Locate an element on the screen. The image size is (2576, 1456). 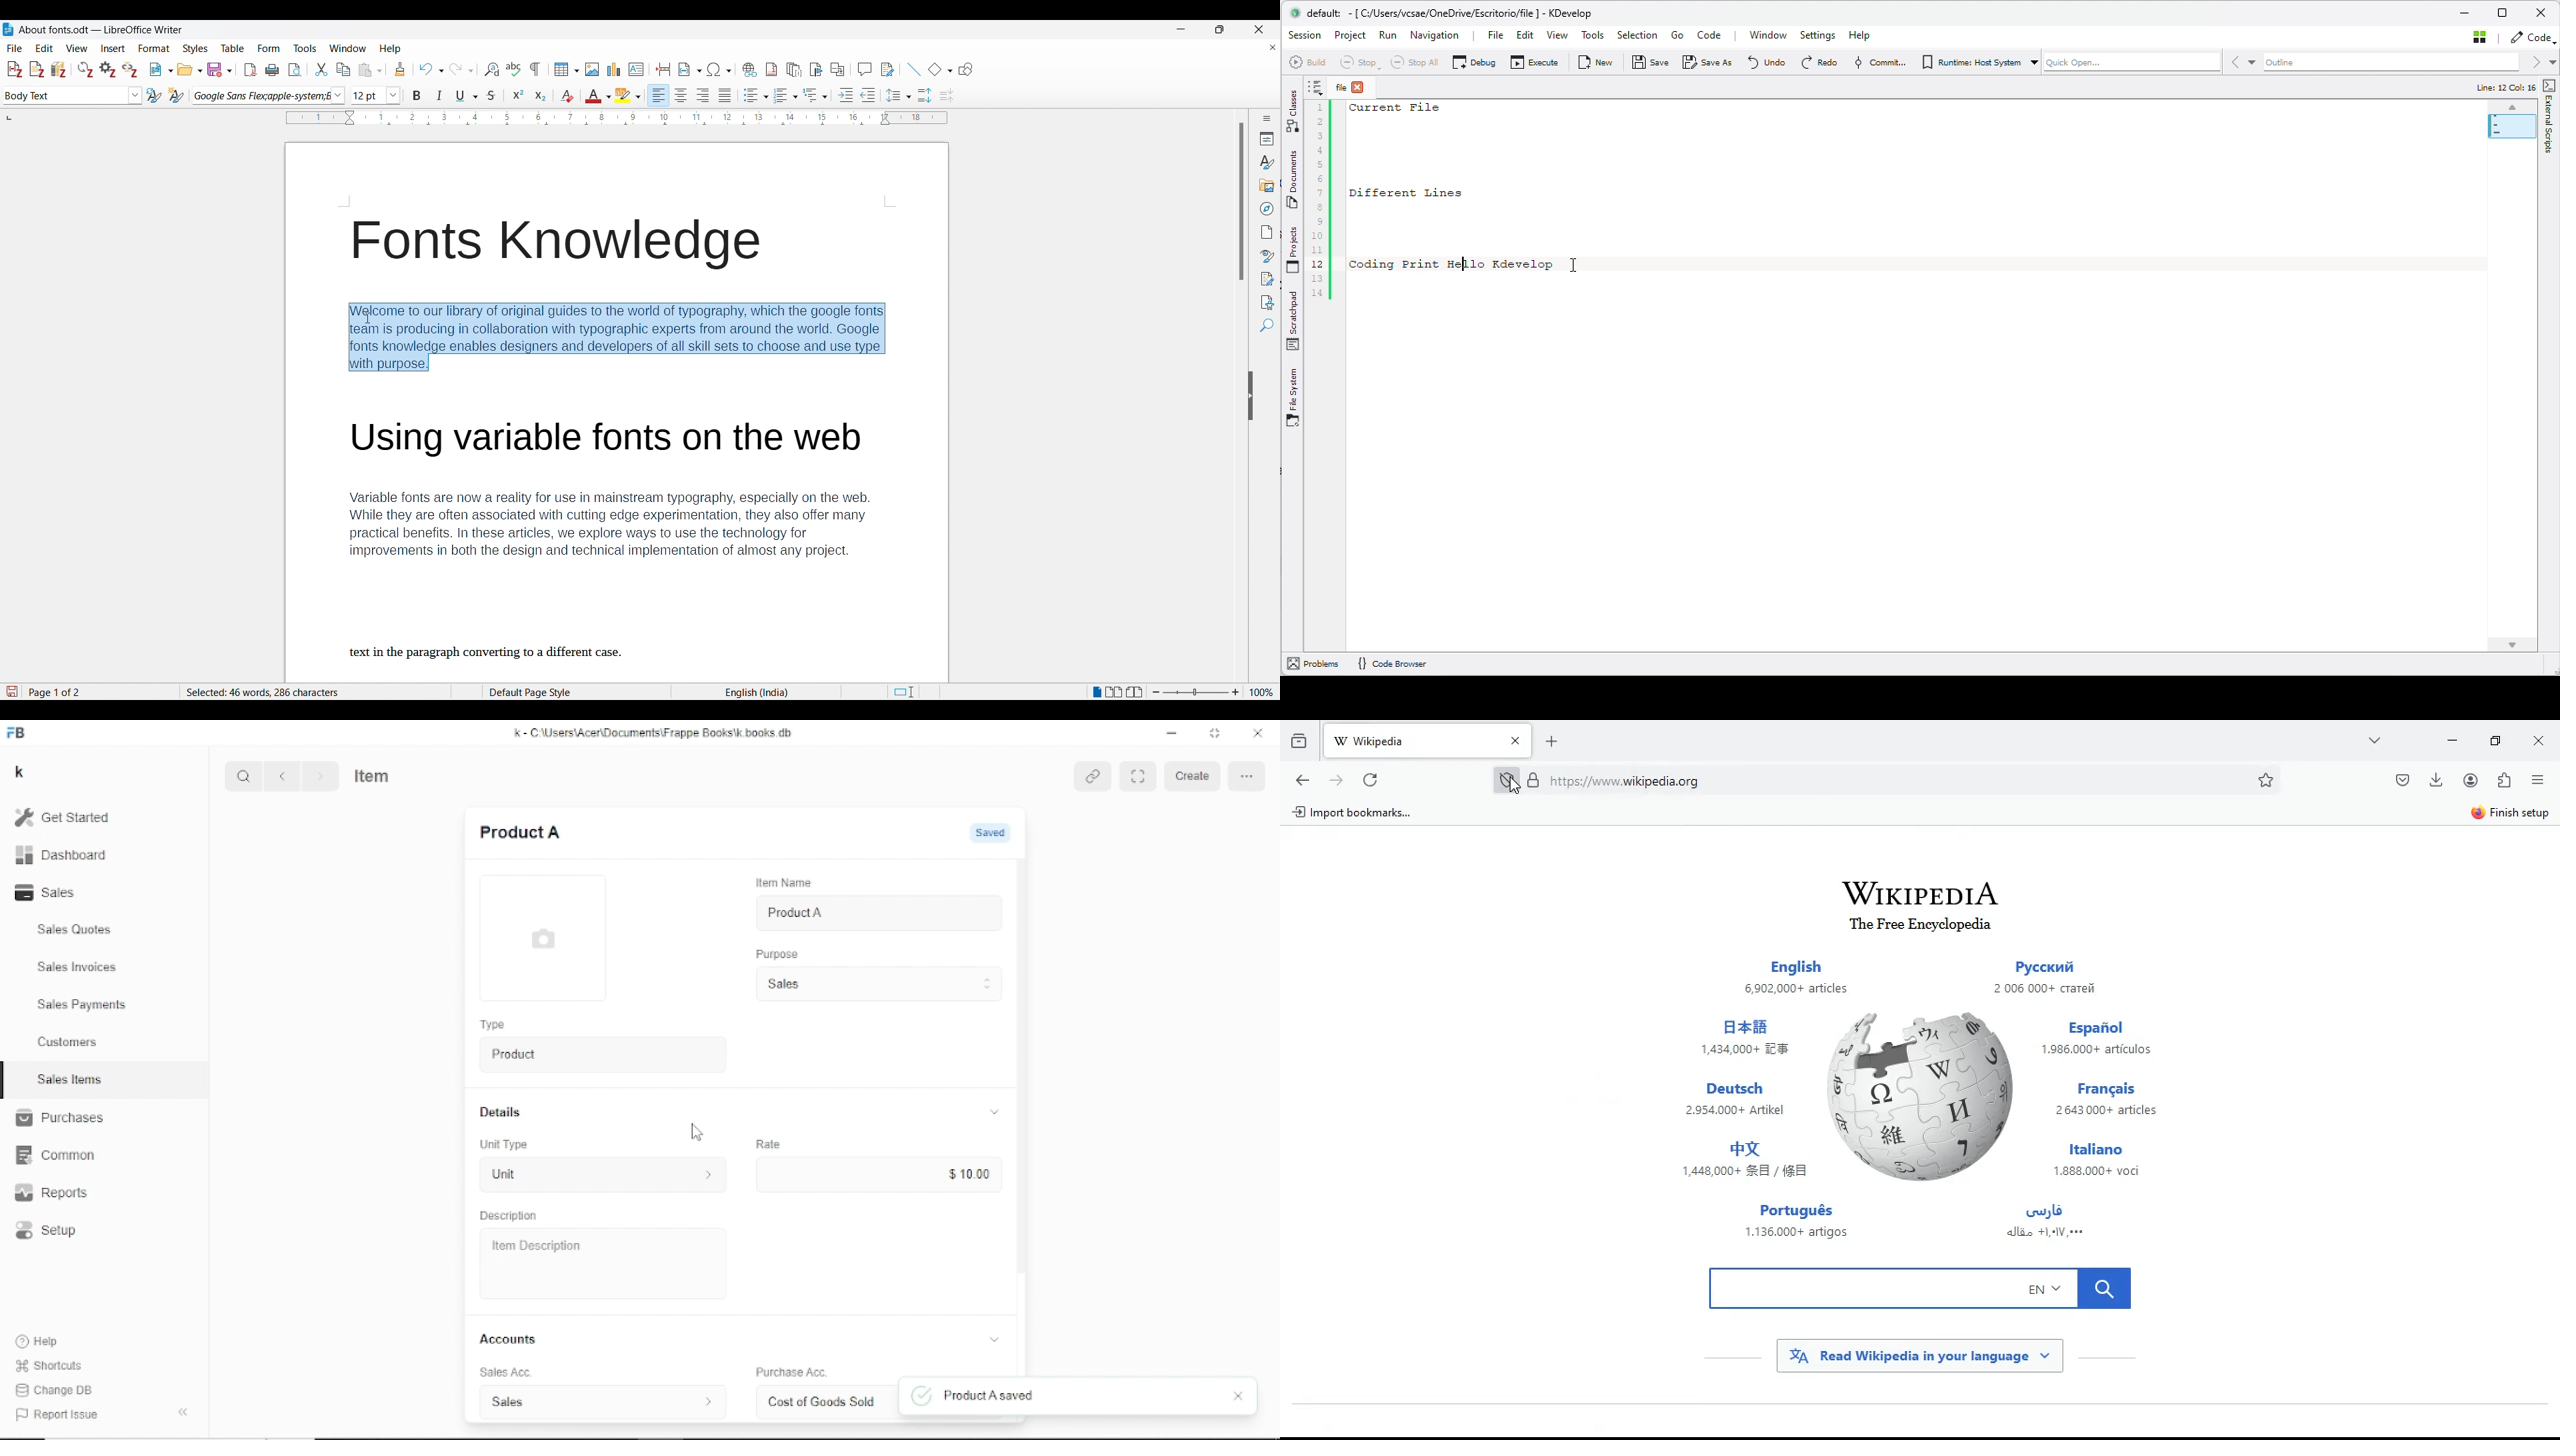
Outline is located at coordinates (2392, 64).